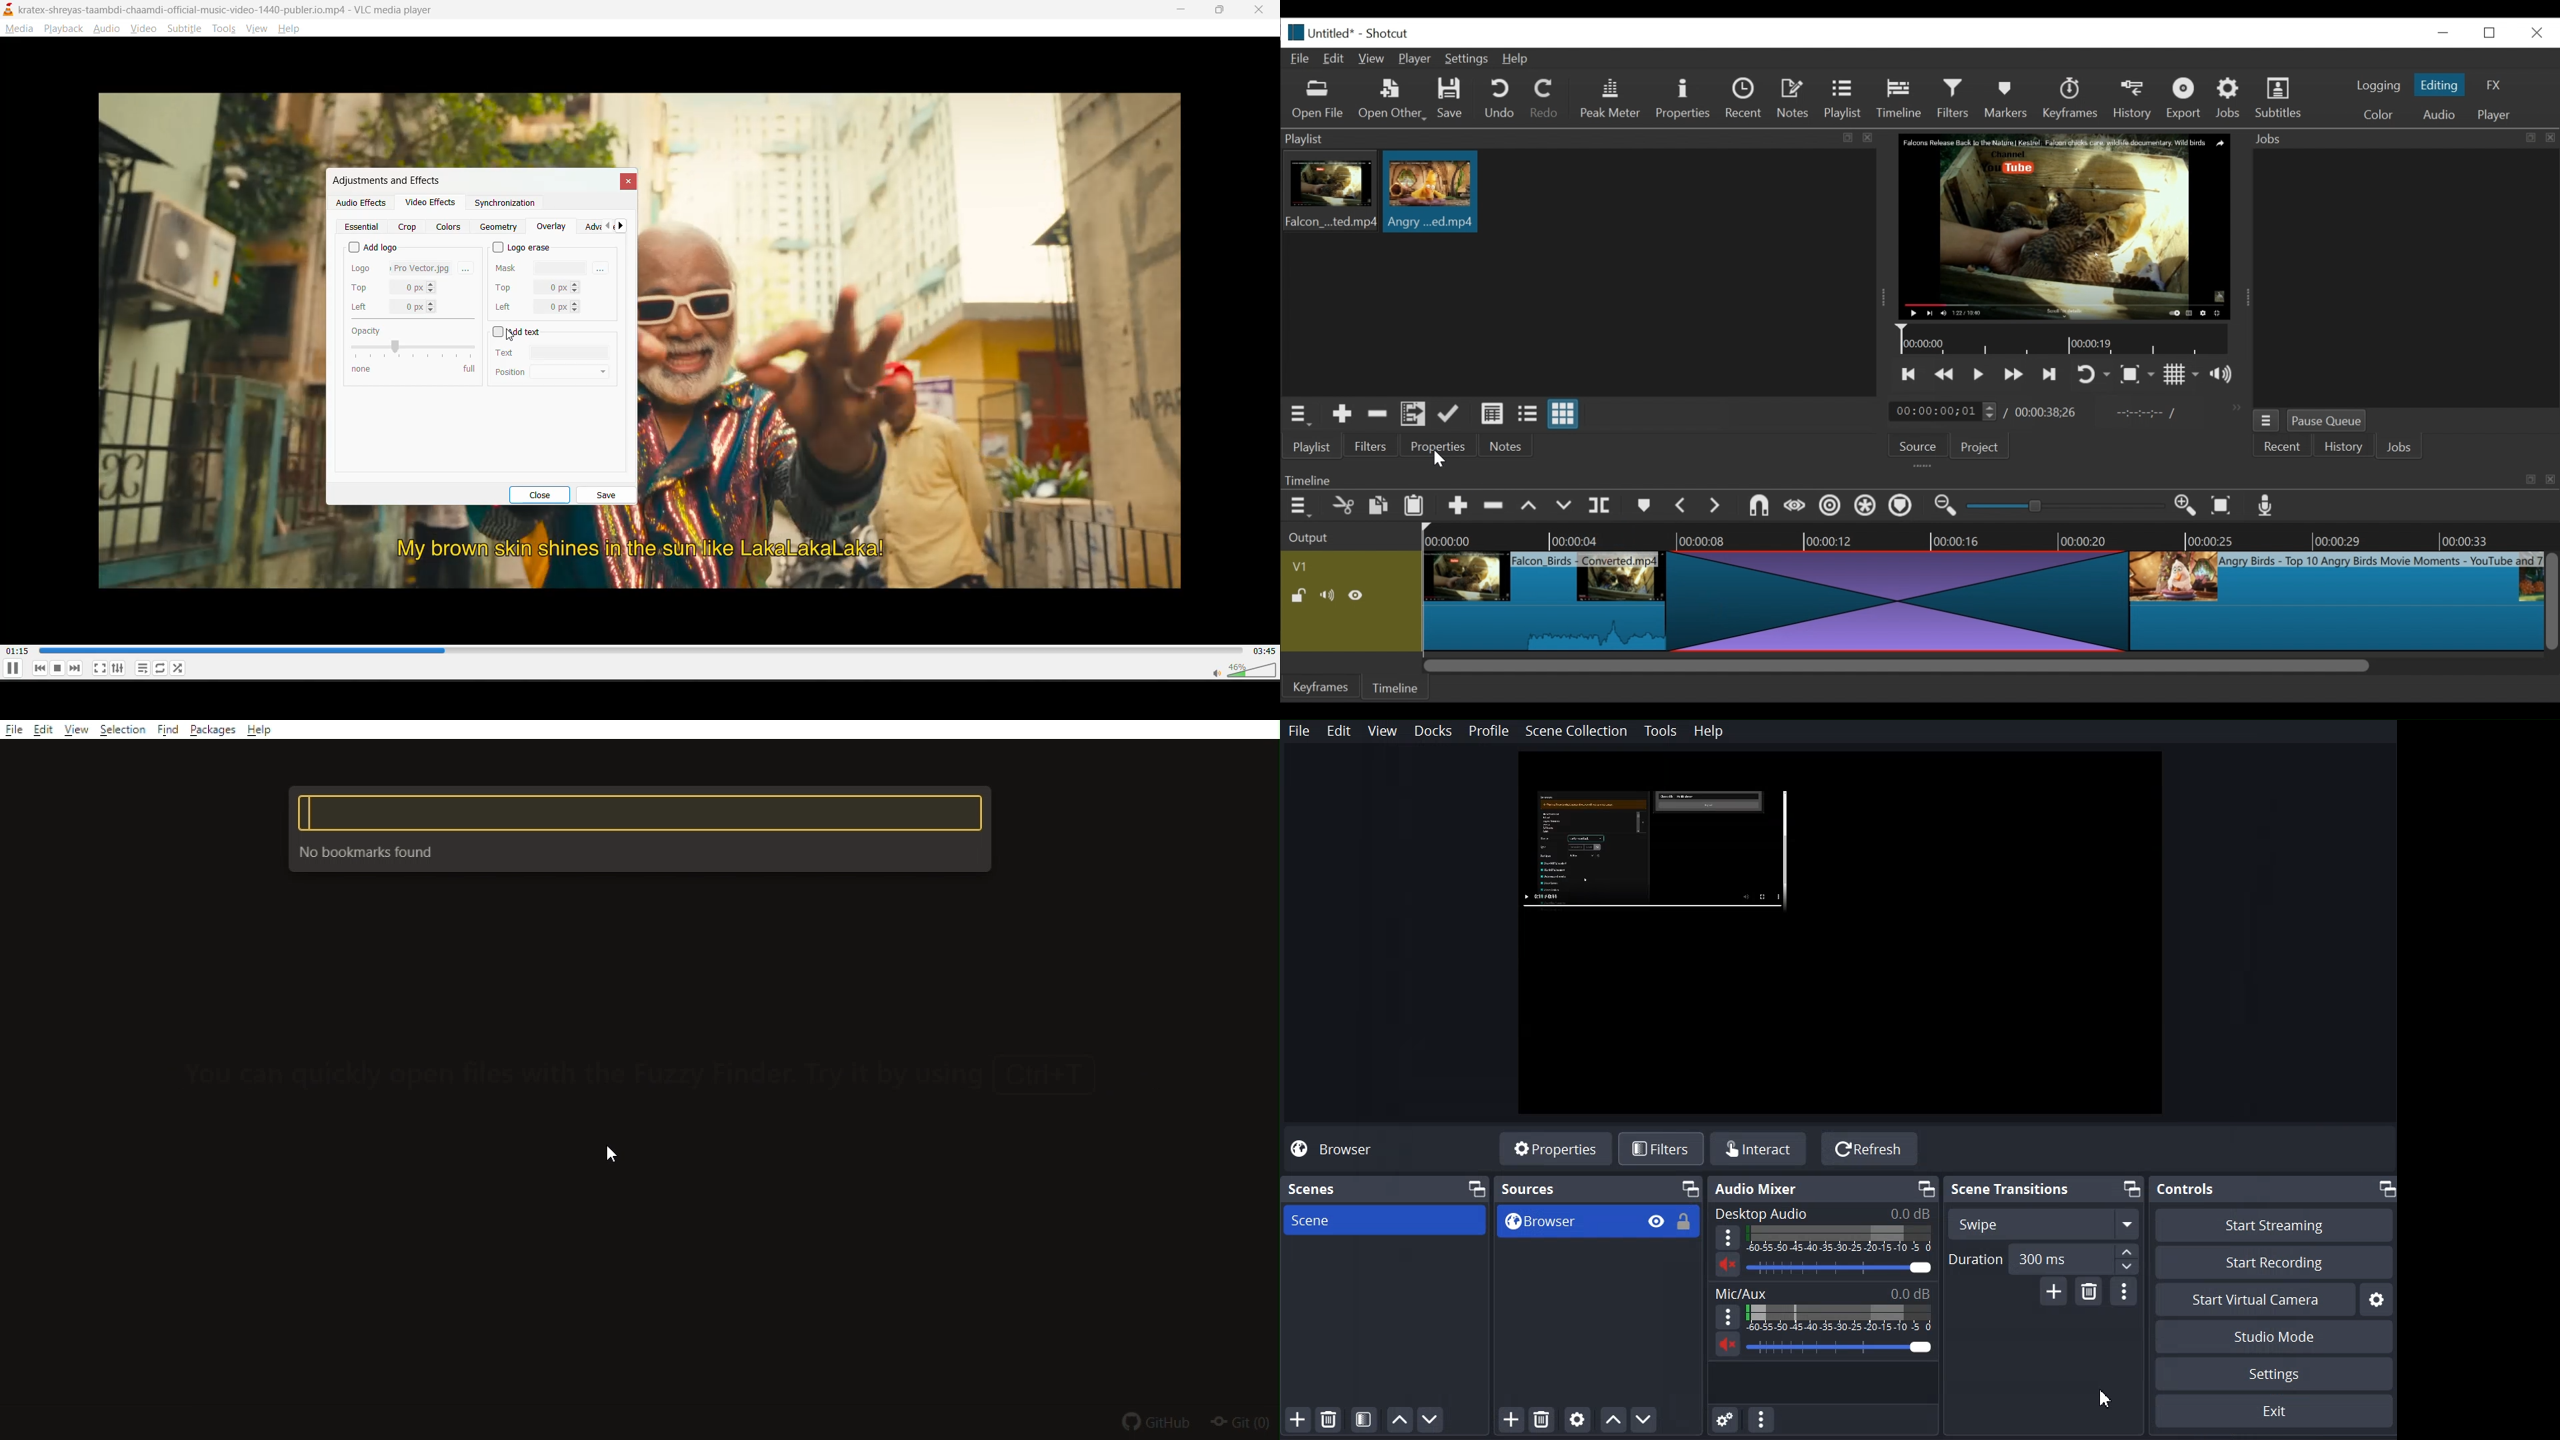 The height and width of the screenshot is (1456, 2576). I want to click on snap, so click(1761, 507).